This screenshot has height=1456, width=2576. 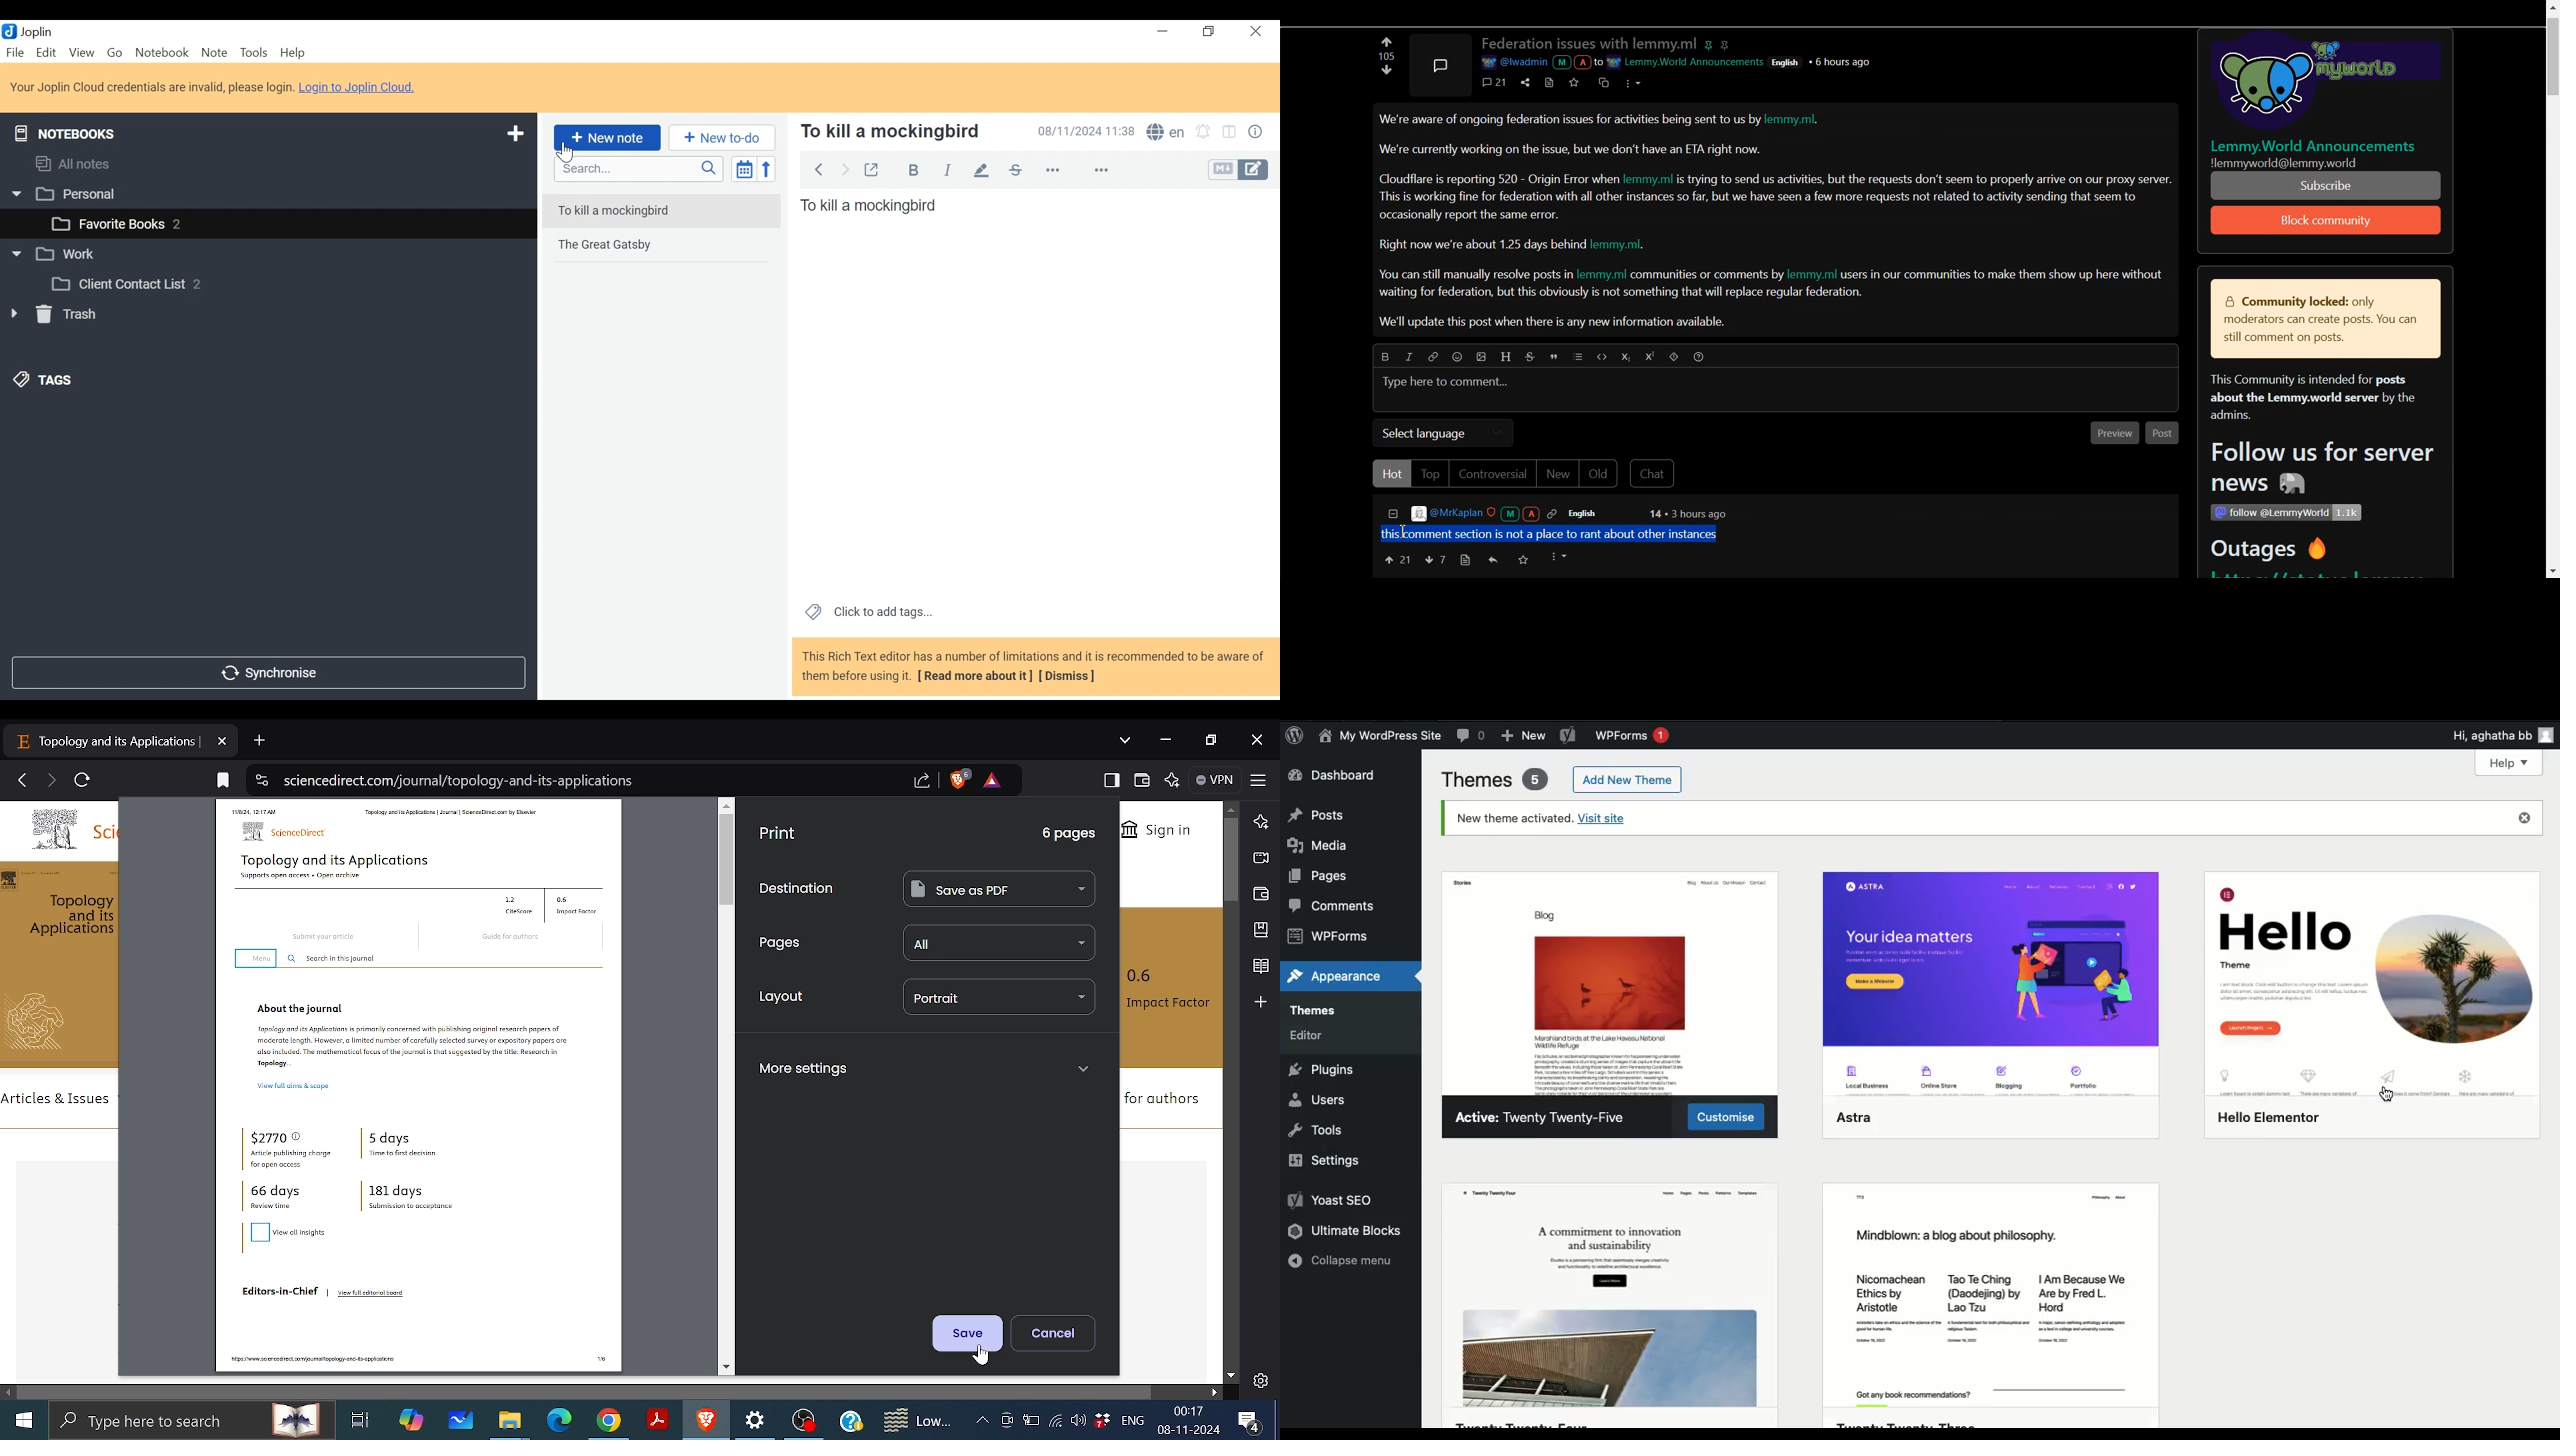 What do you see at coordinates (2525, 820) in the screenshot?
I see `Close` at bounding box center [2525, 820].